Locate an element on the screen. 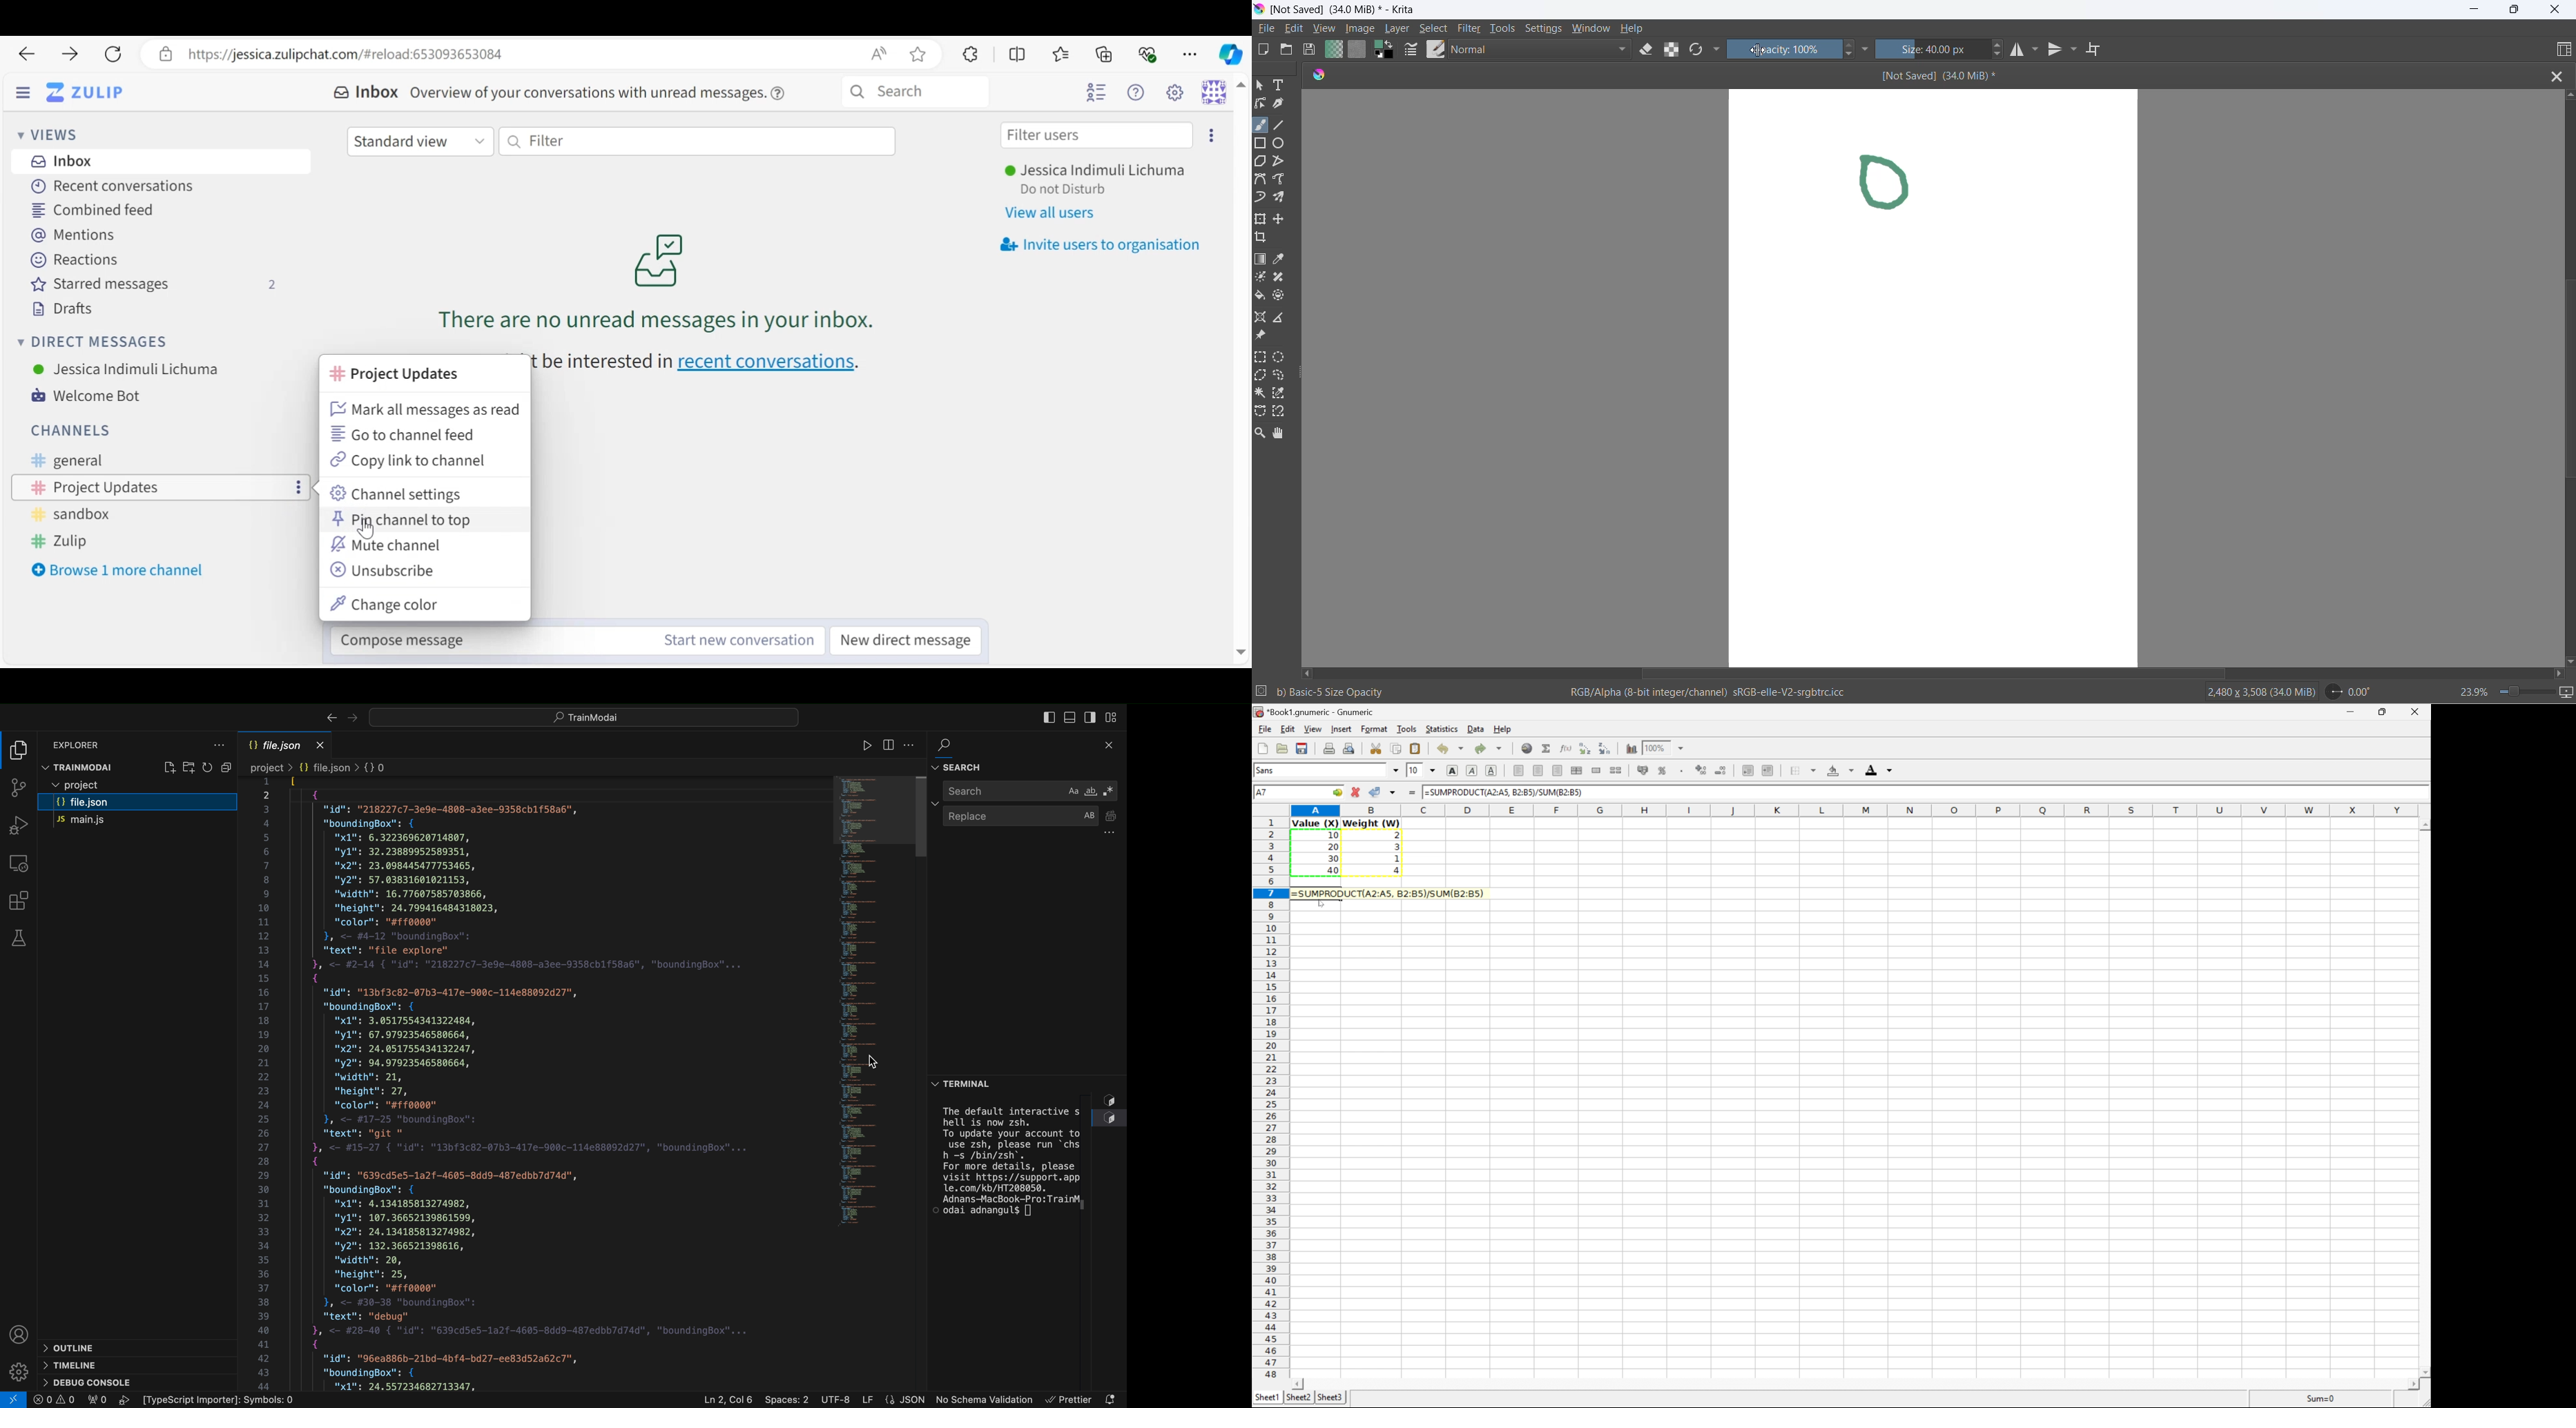 The width and height of the screenshot is (2576, 1428). Channel is located at coordinates (130, 486).